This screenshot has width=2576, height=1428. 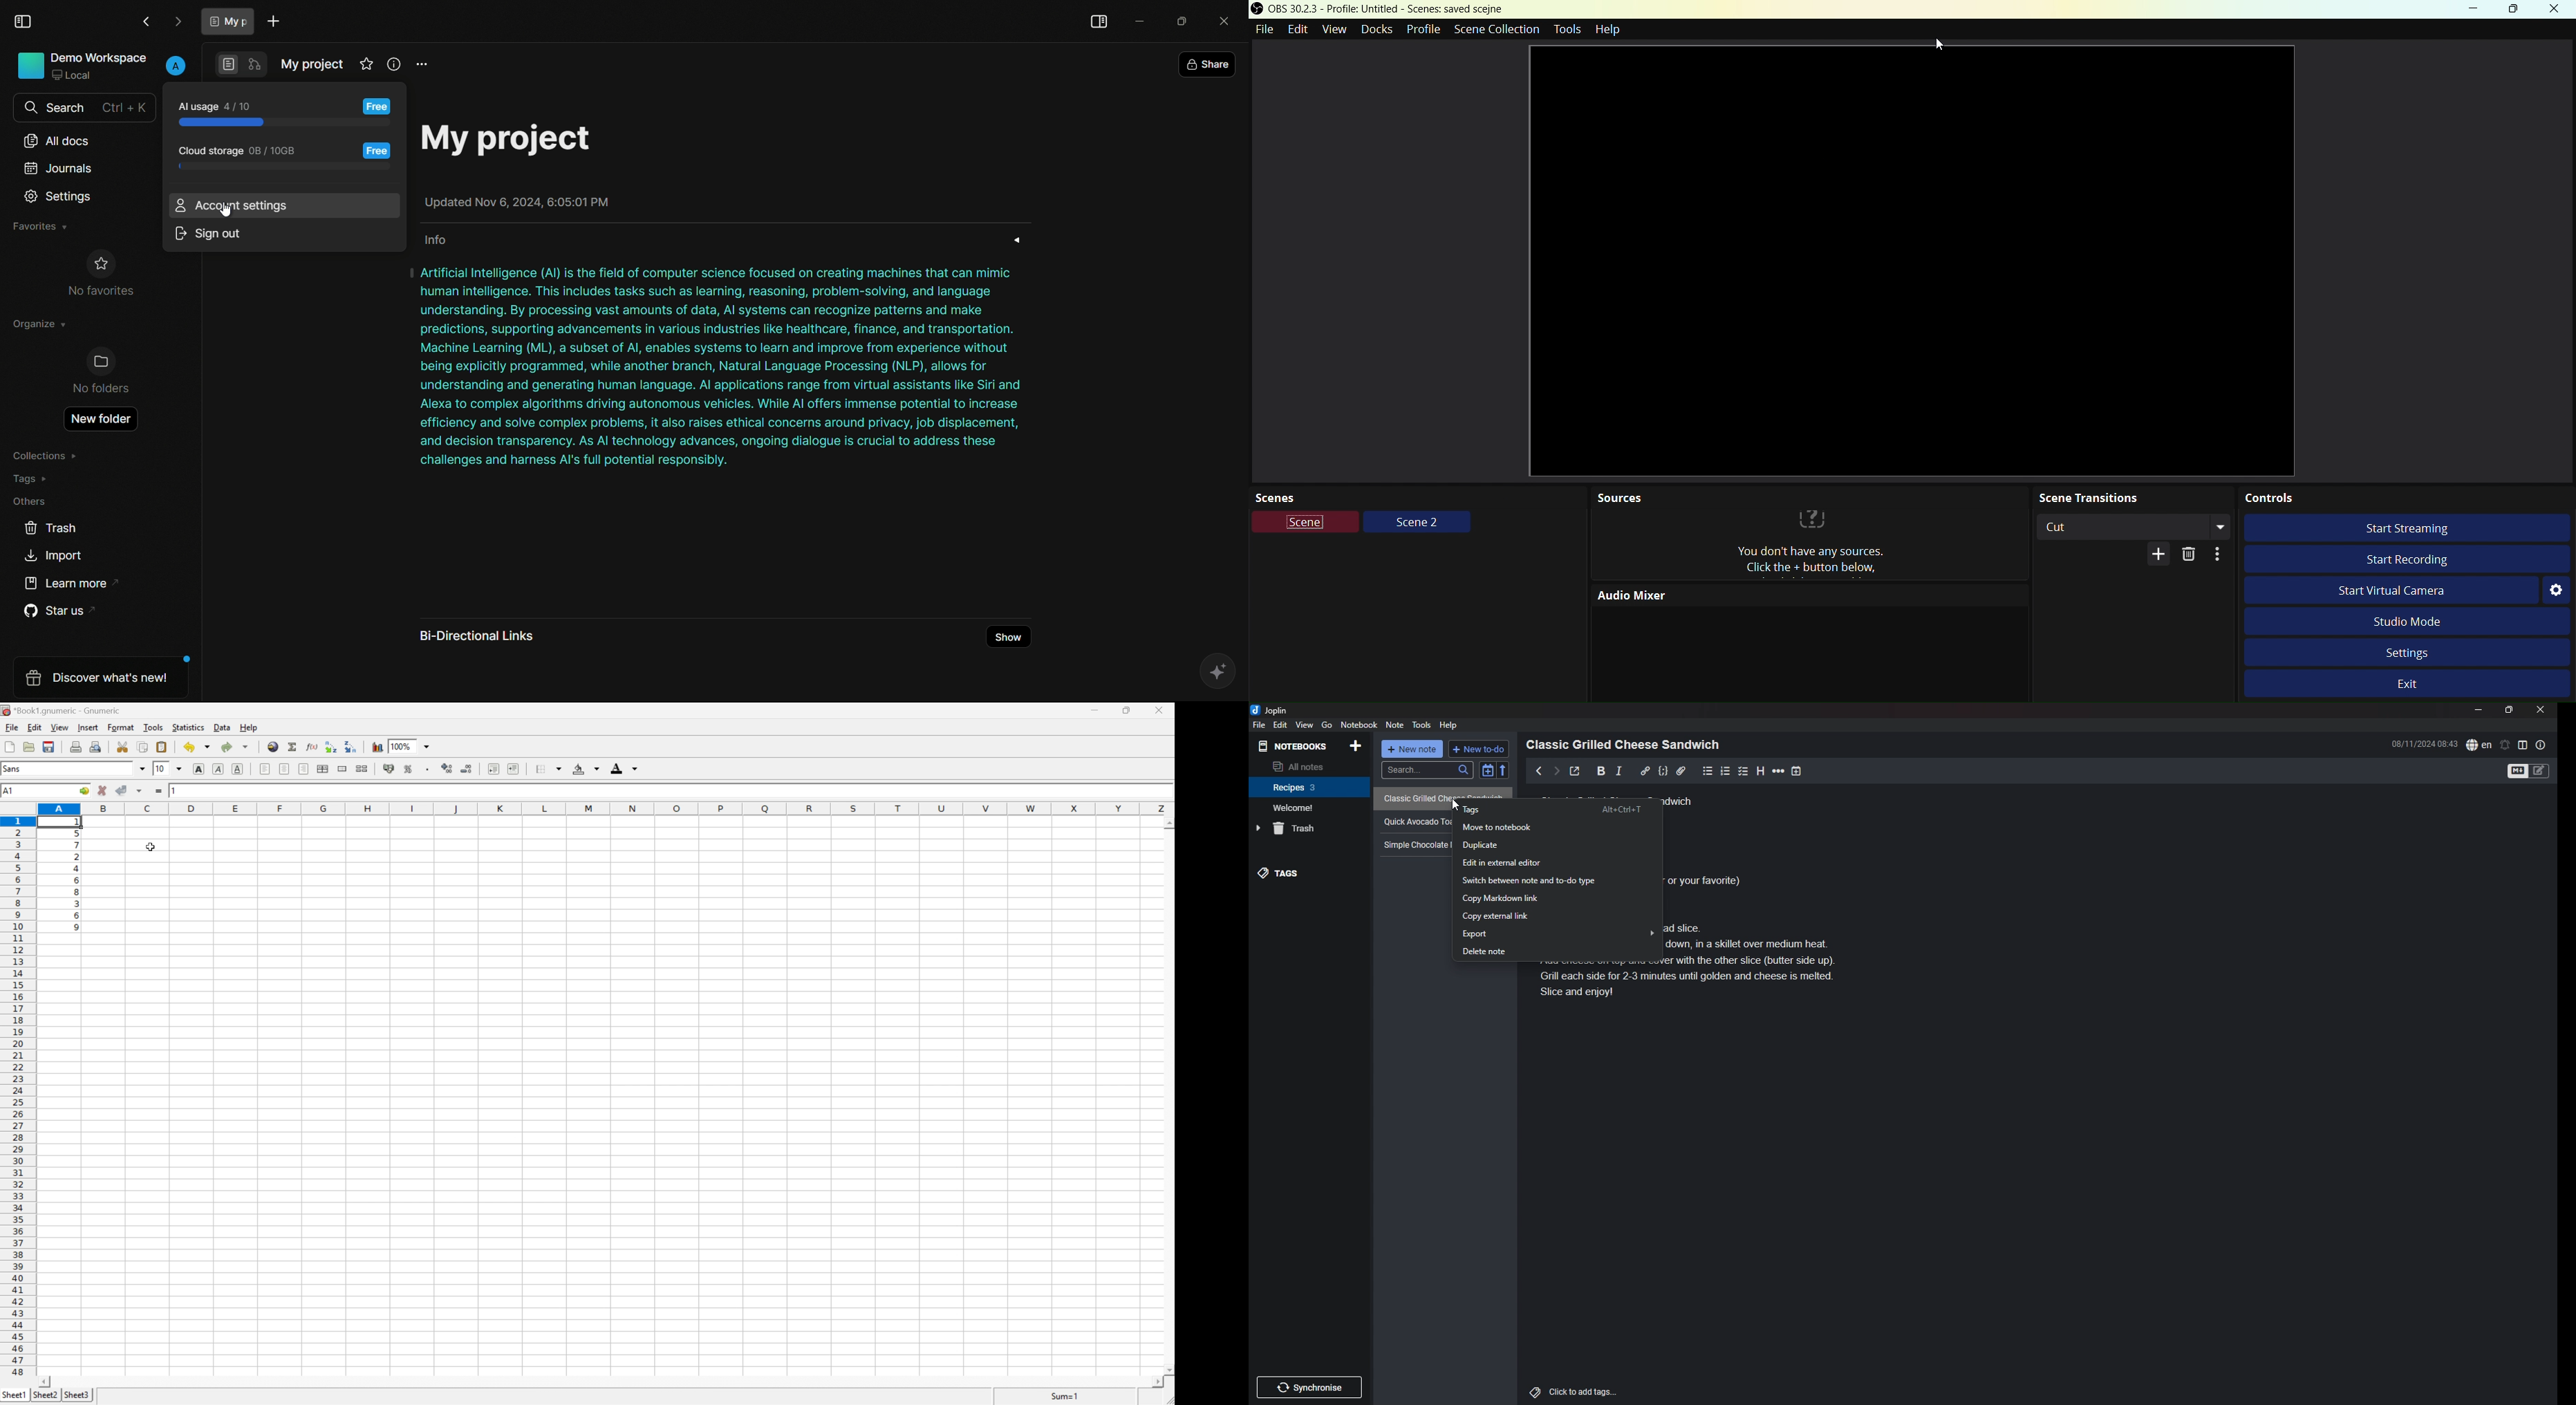 What do you see at coordinates (1558, 846) in the screenshot?
I see `duplicate` at bounding box center [1558, 846].